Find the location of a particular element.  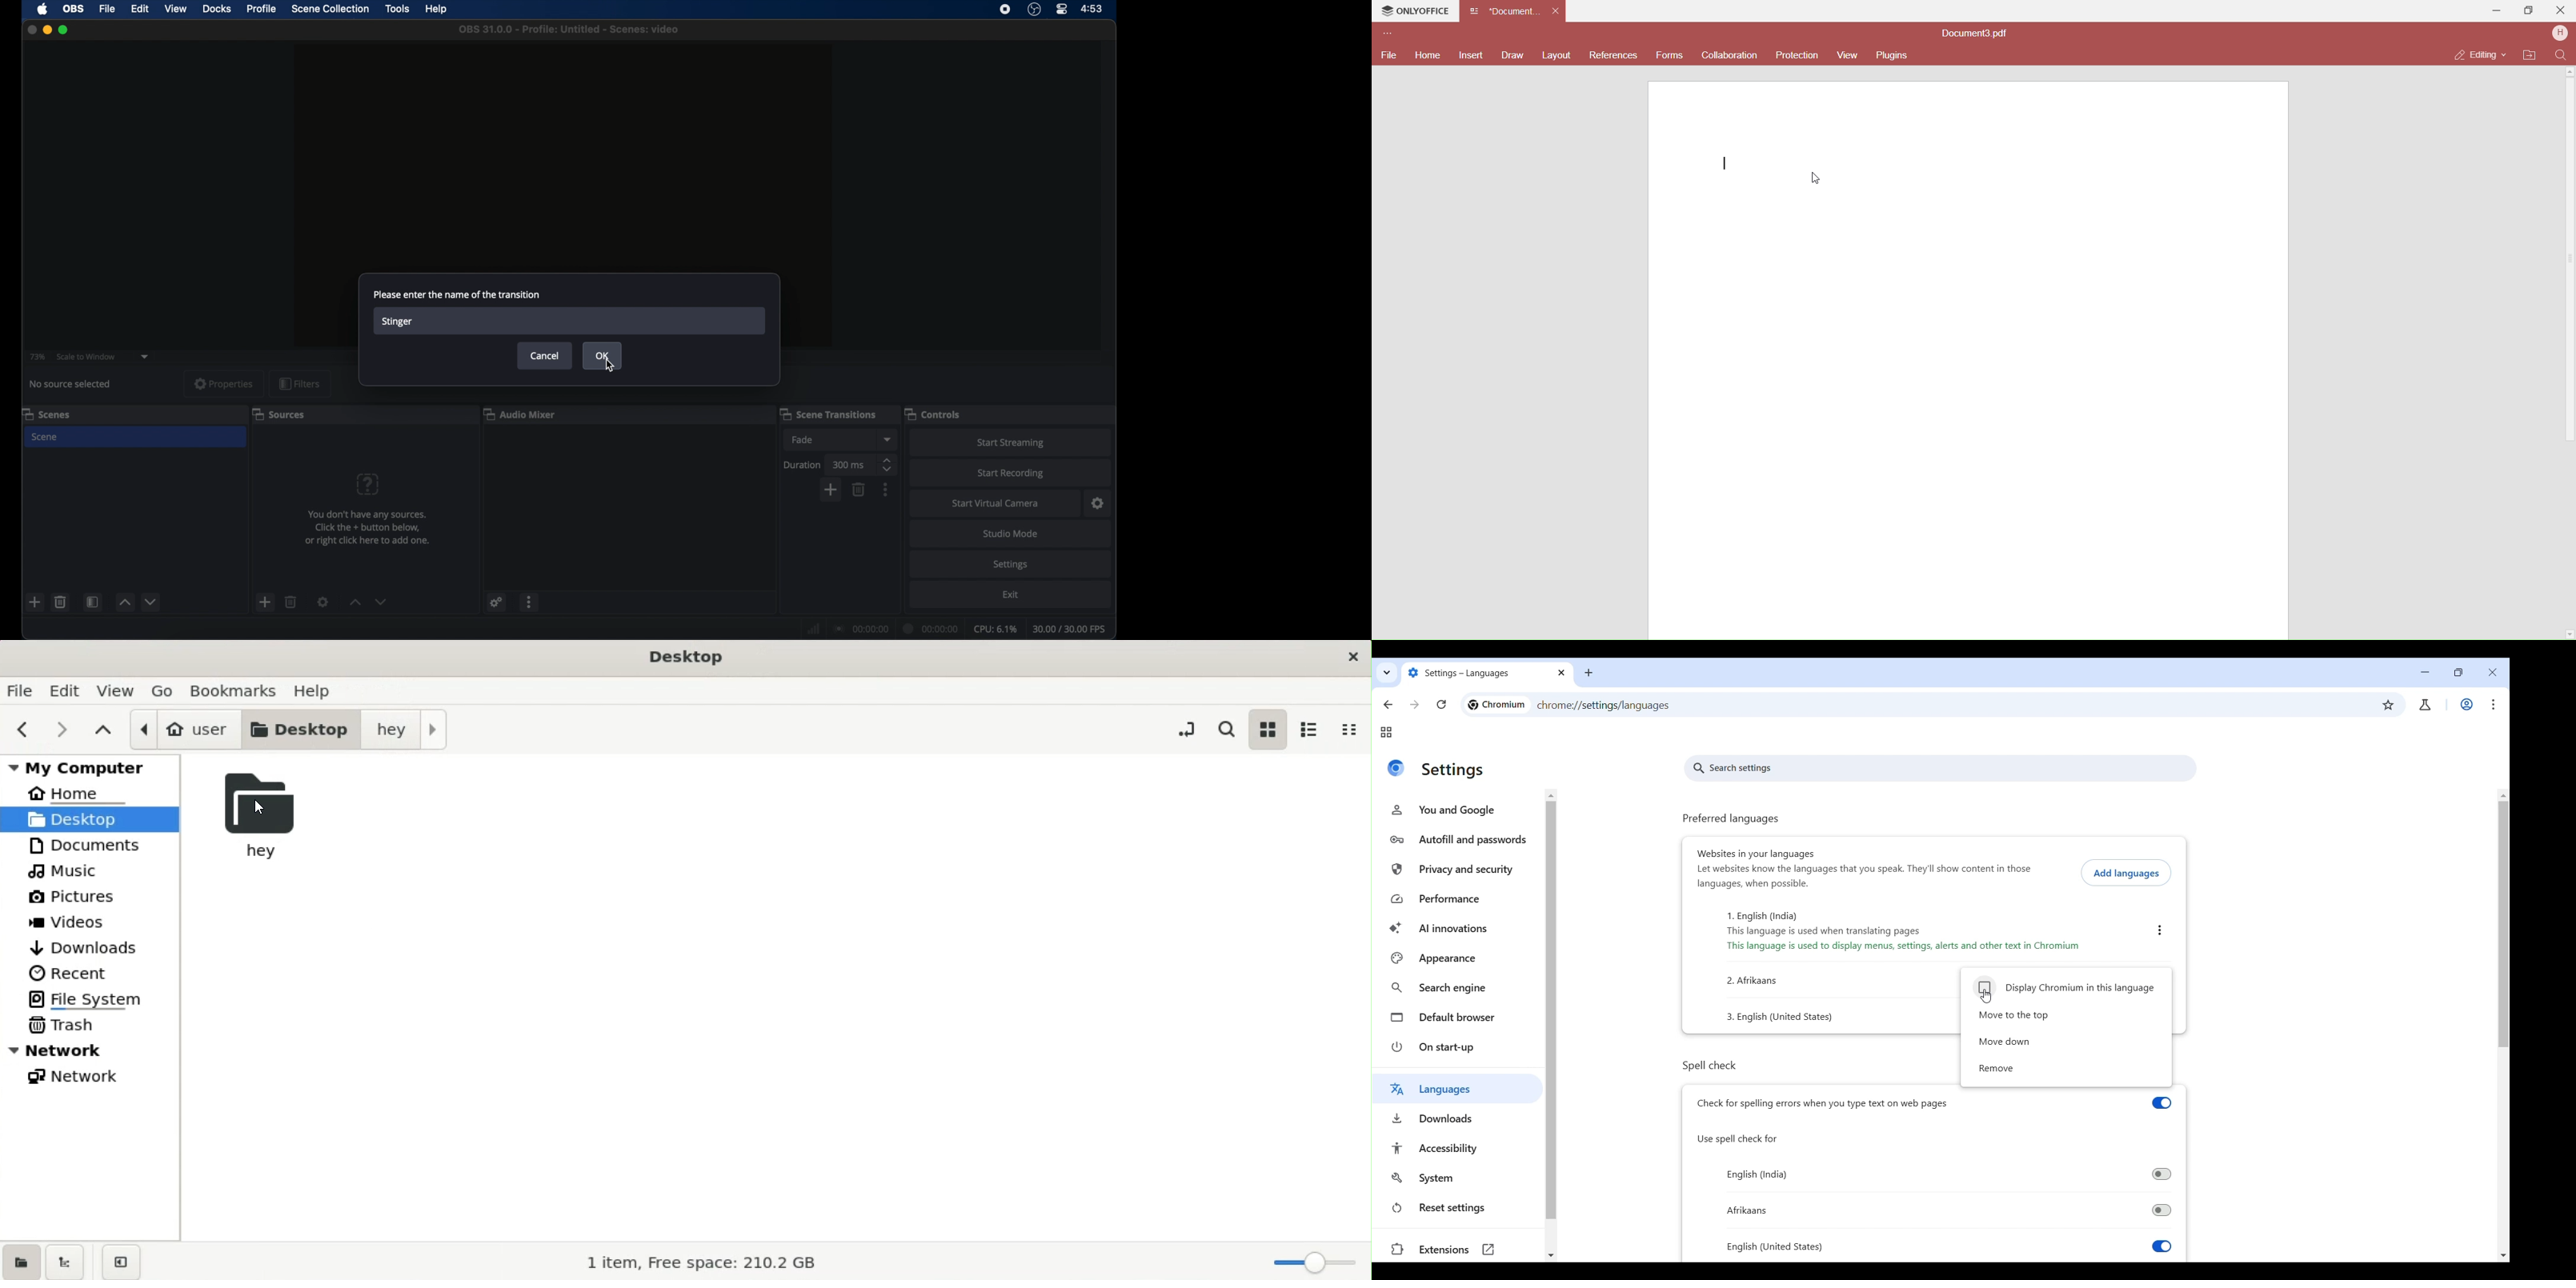

properties is located at coordinates (223, 383).